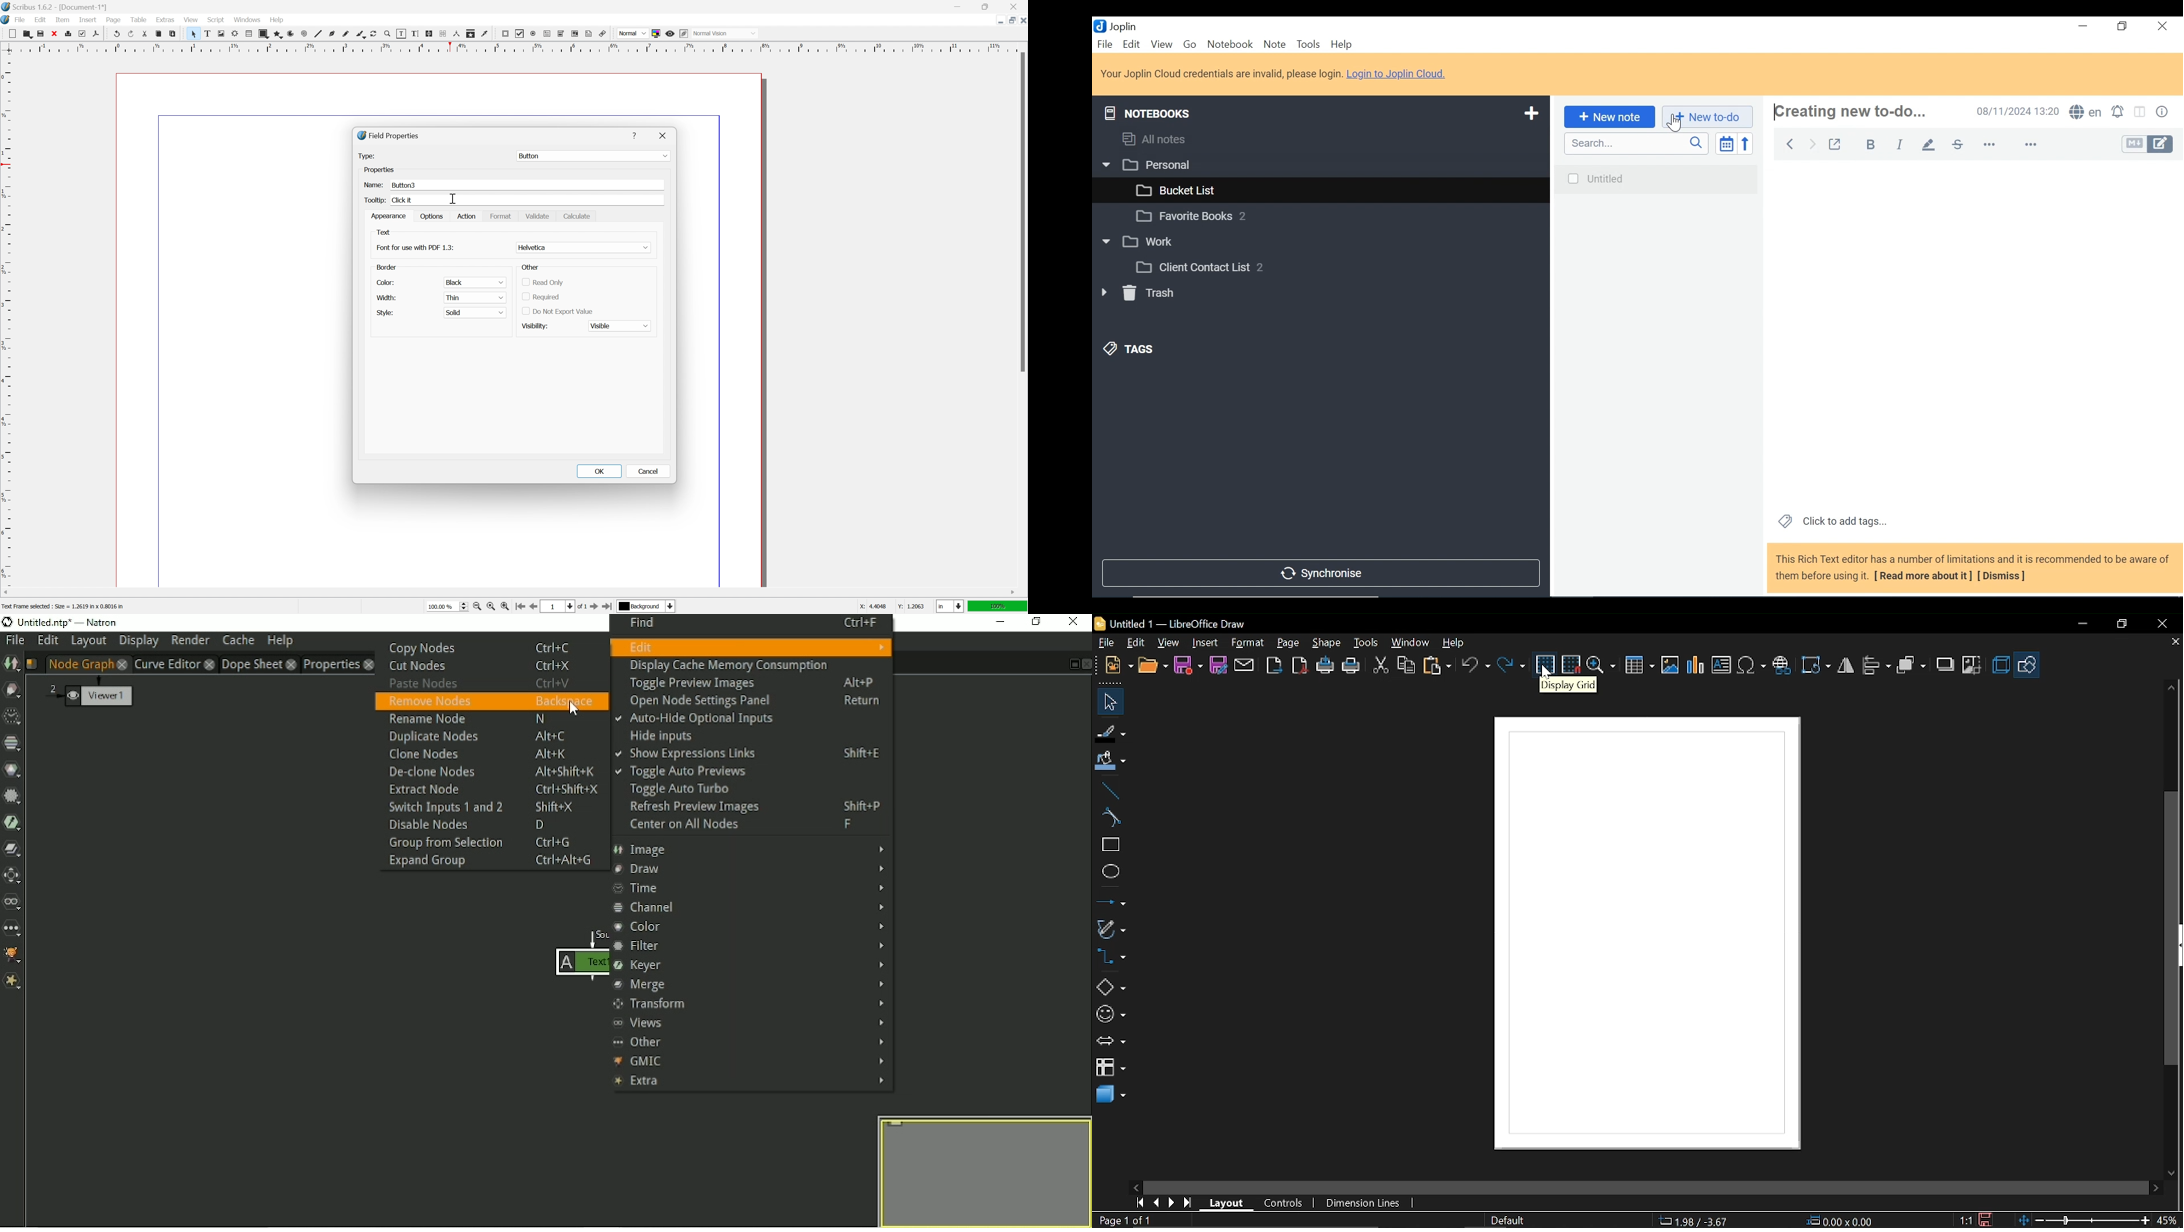 The image size is (2184, 1232). What do you see at coordinates (1110, 818) in the screenshot?
I see `curve` at bounding box center [1110, 818].